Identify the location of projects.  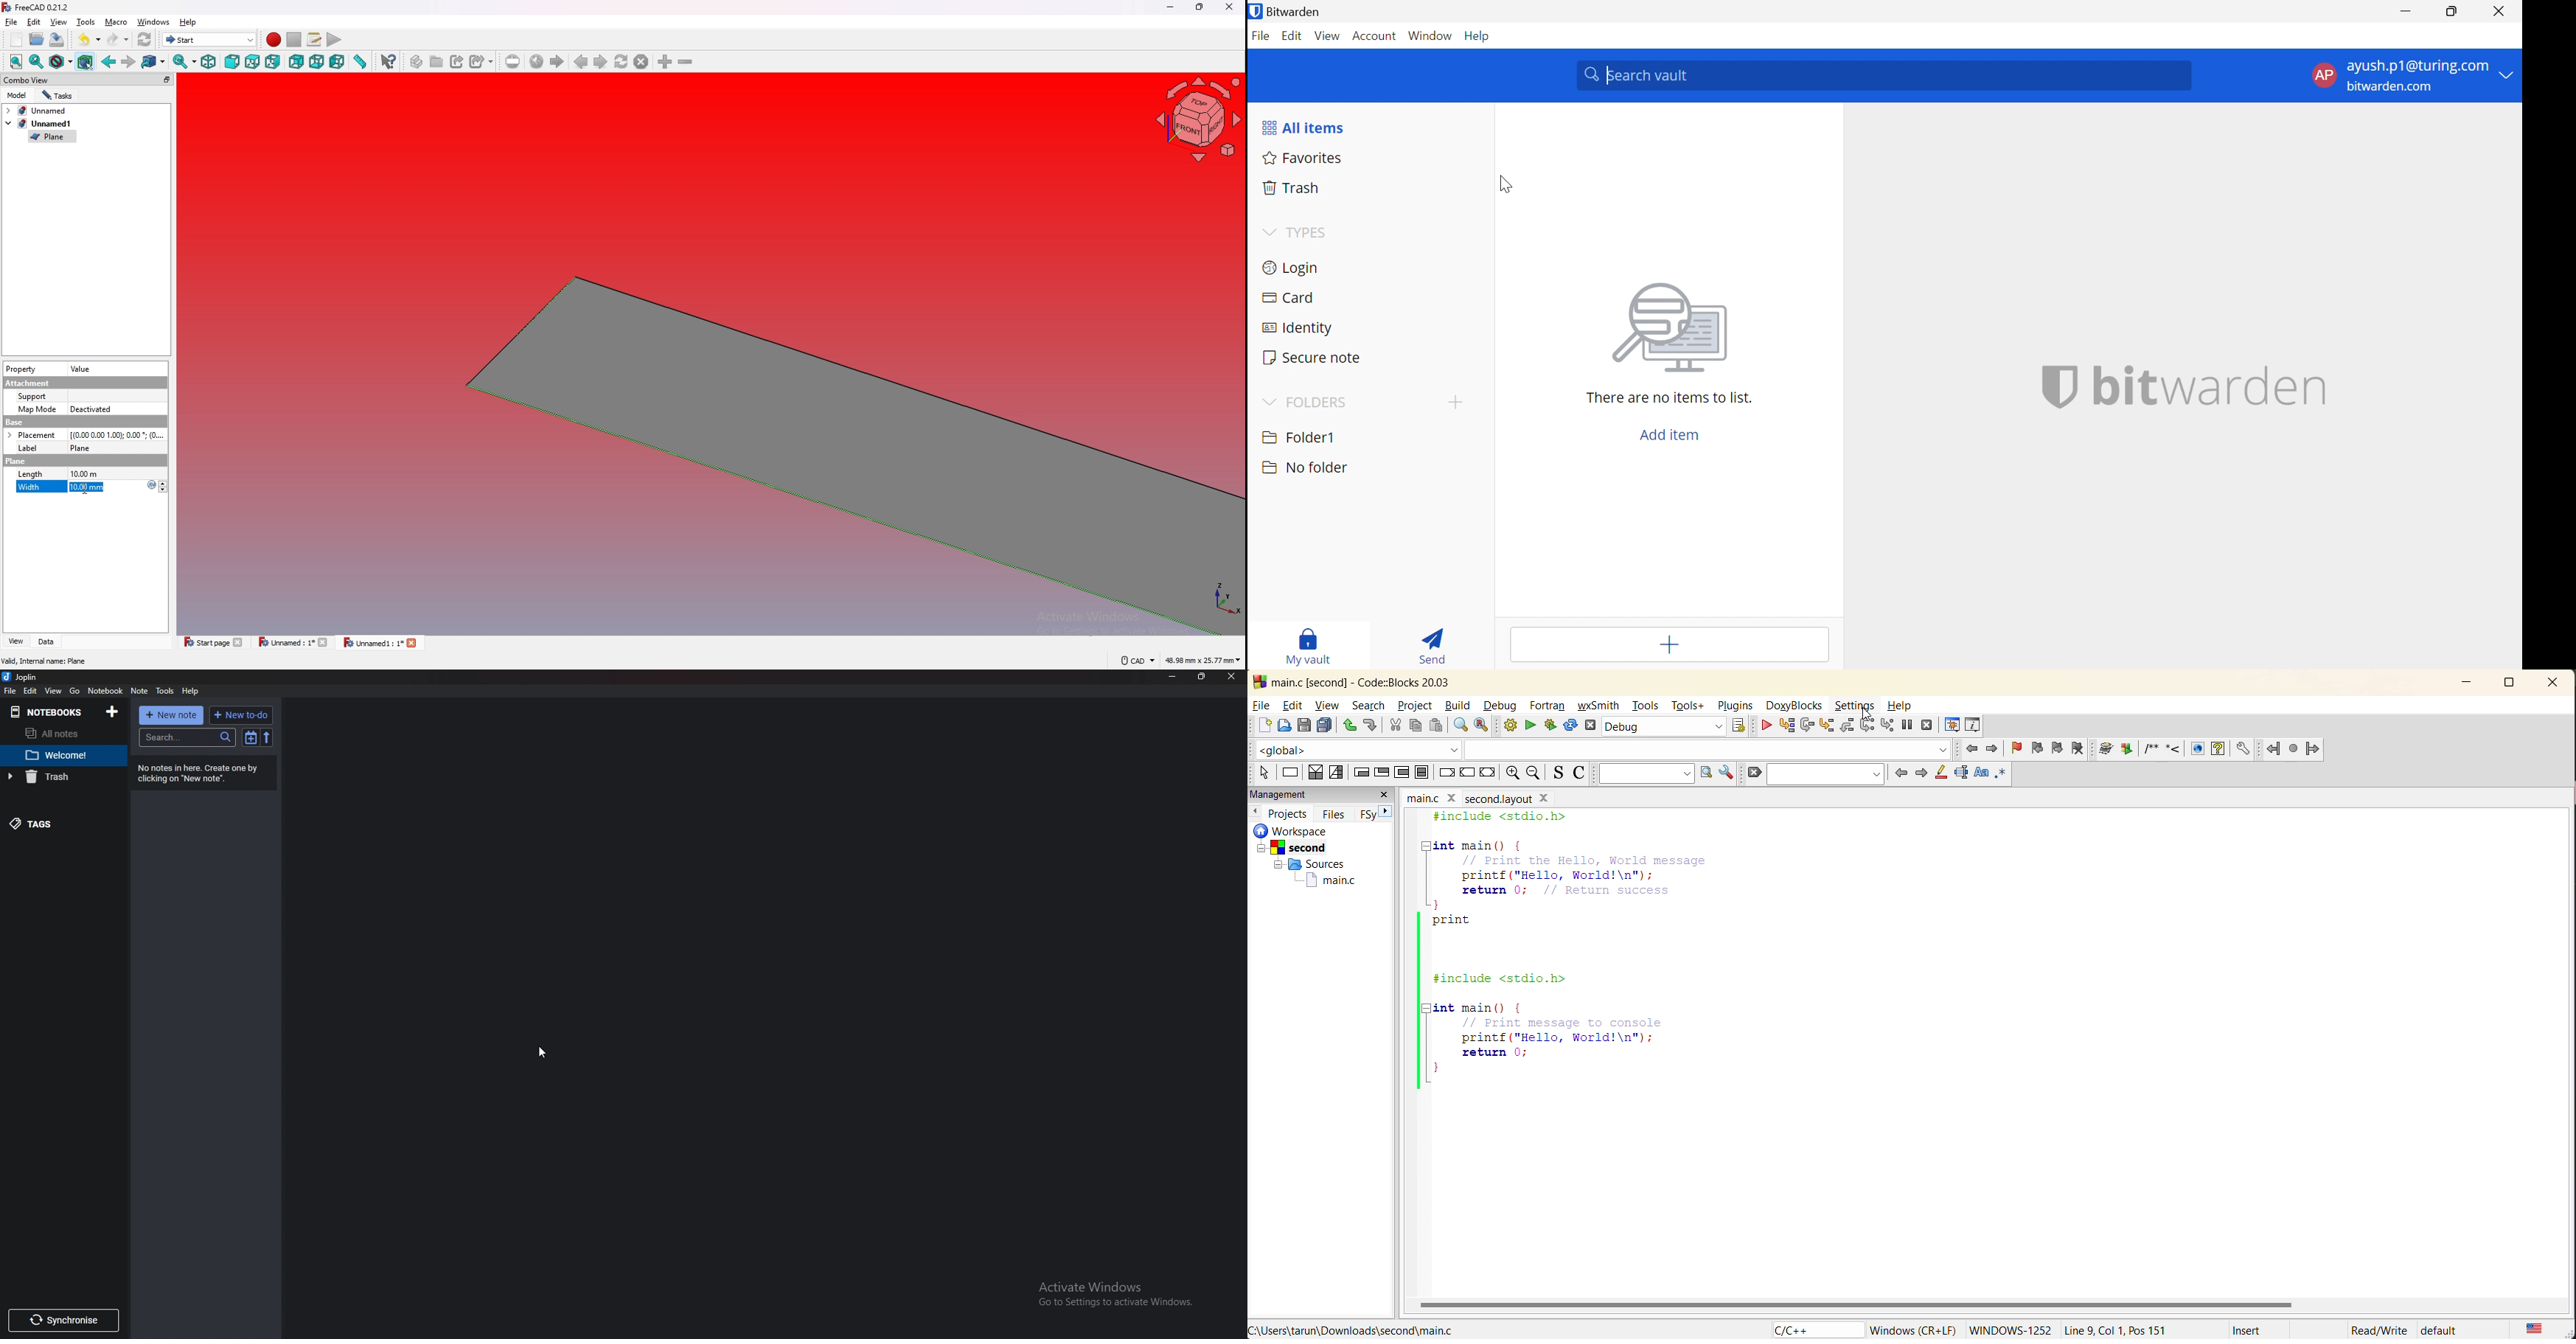
(1292, 812).